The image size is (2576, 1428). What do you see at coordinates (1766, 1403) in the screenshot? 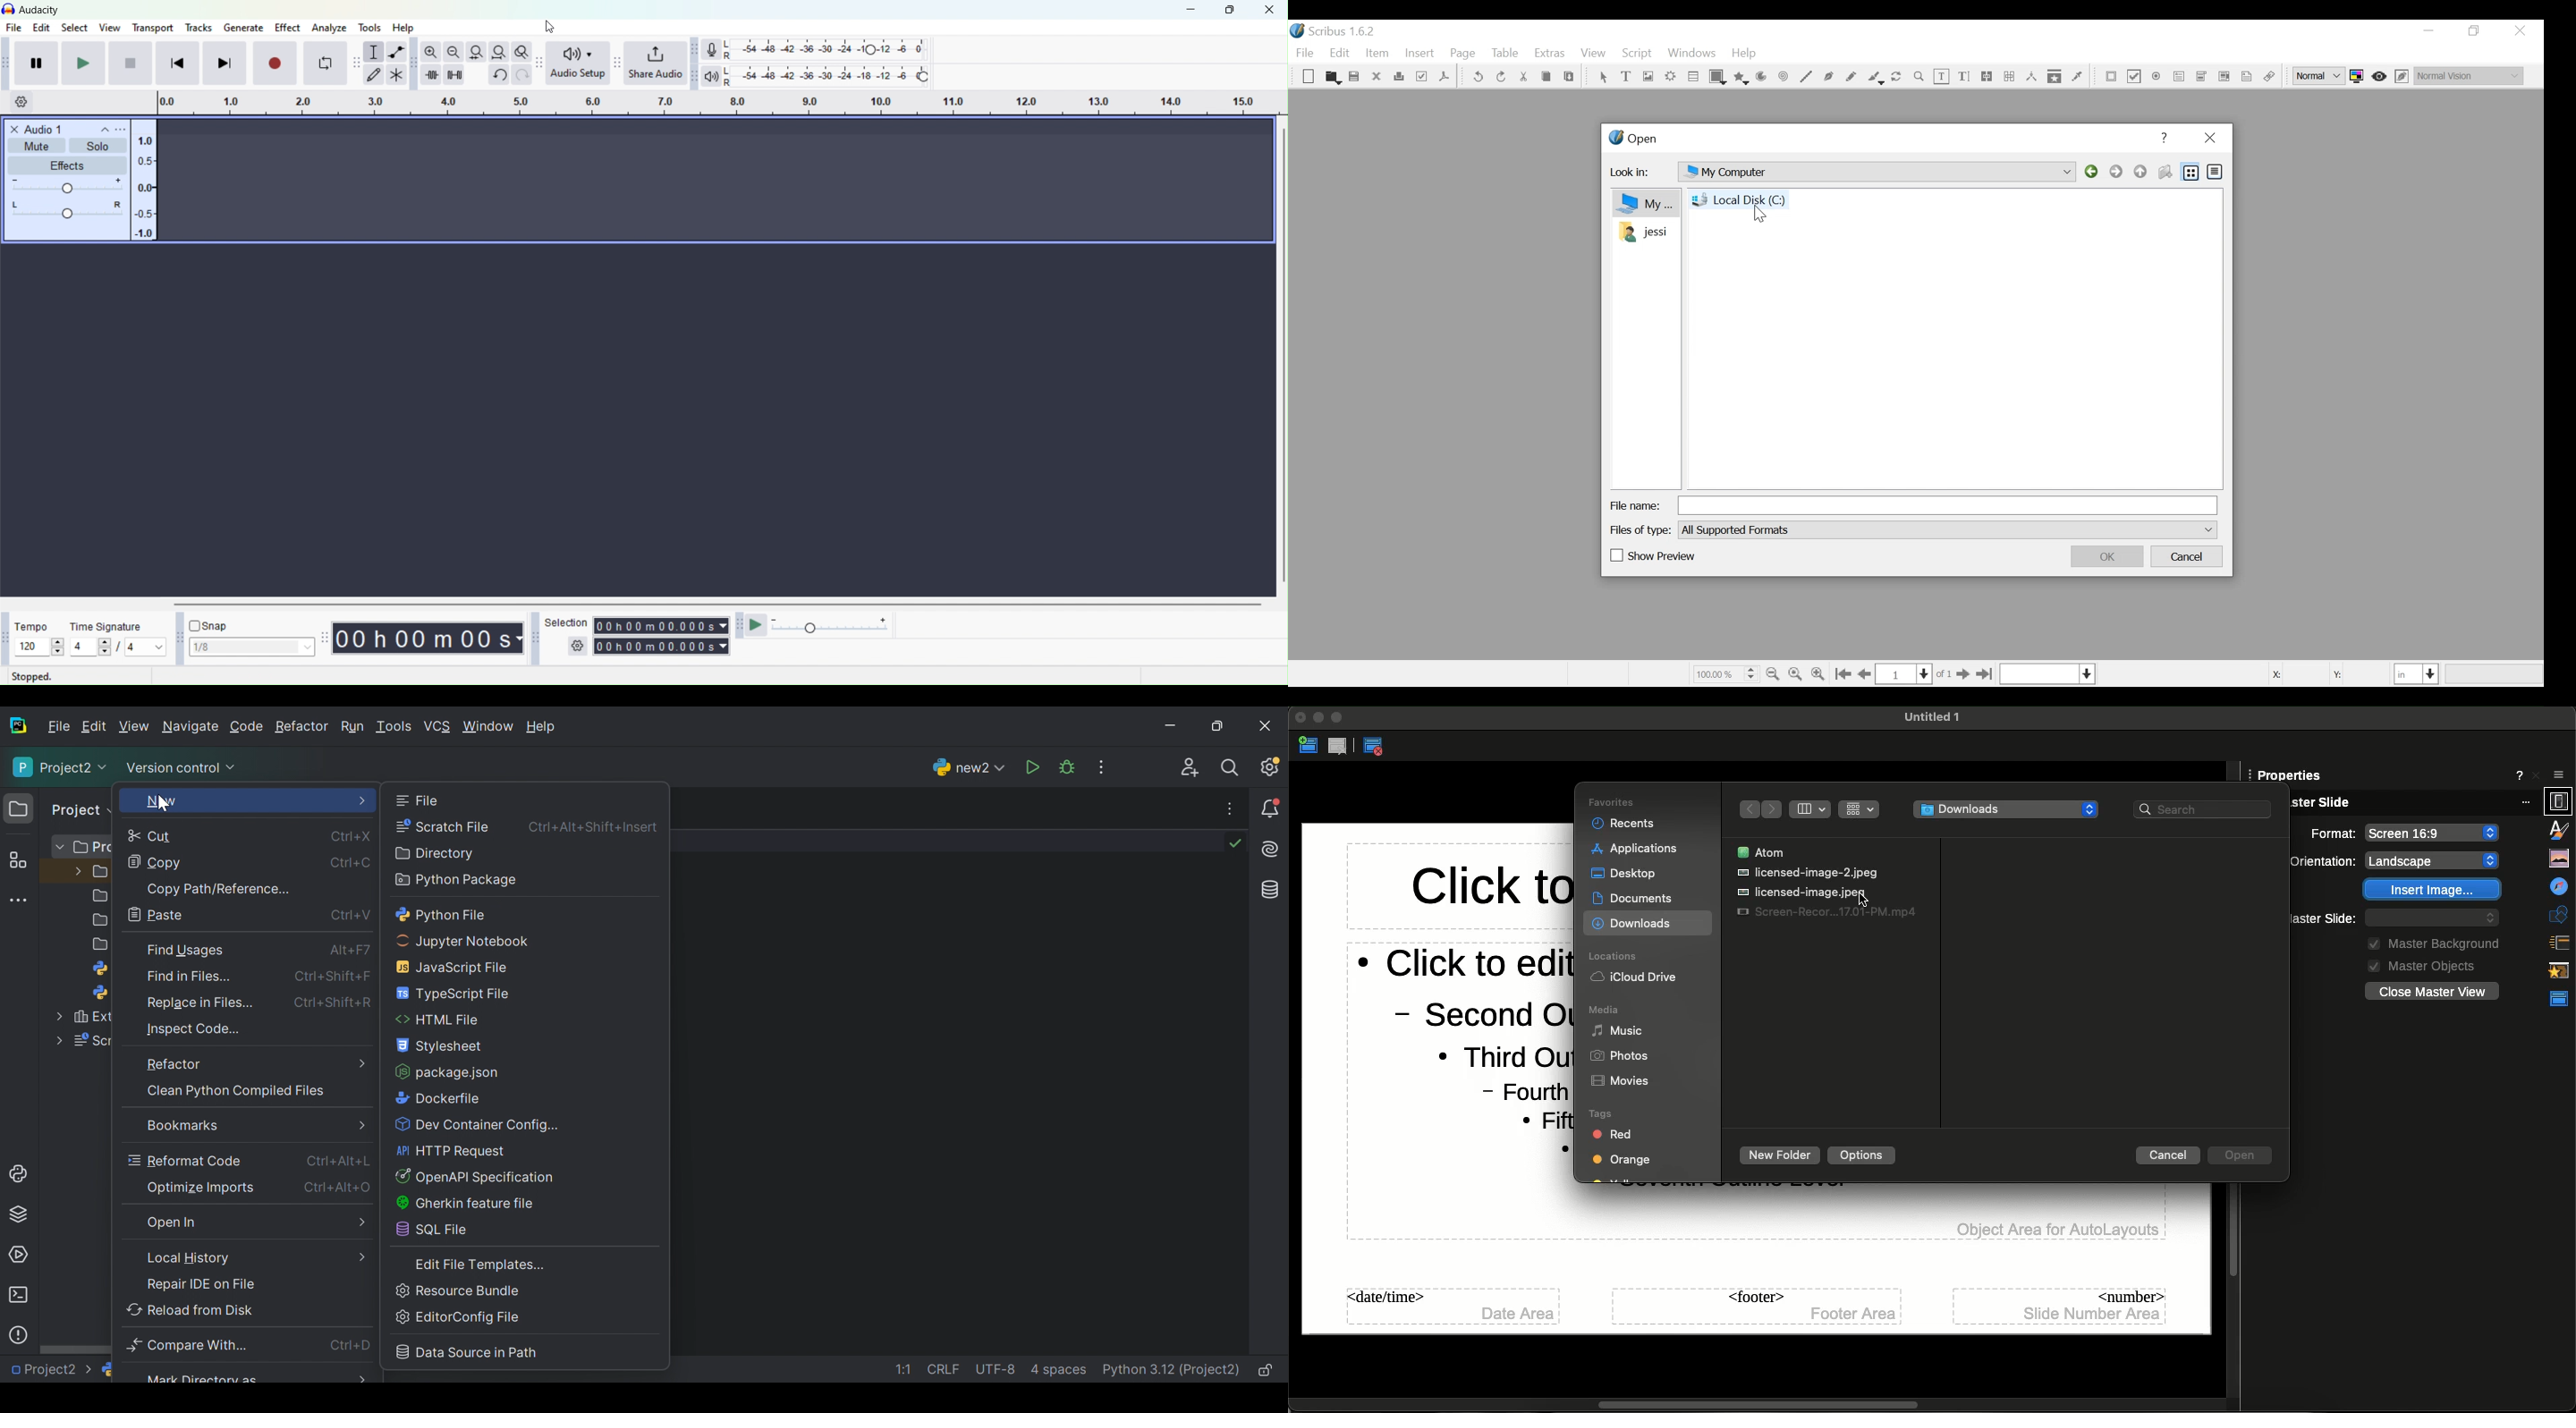
I see `Scrollbar` at bounding box center [1766, 1403].